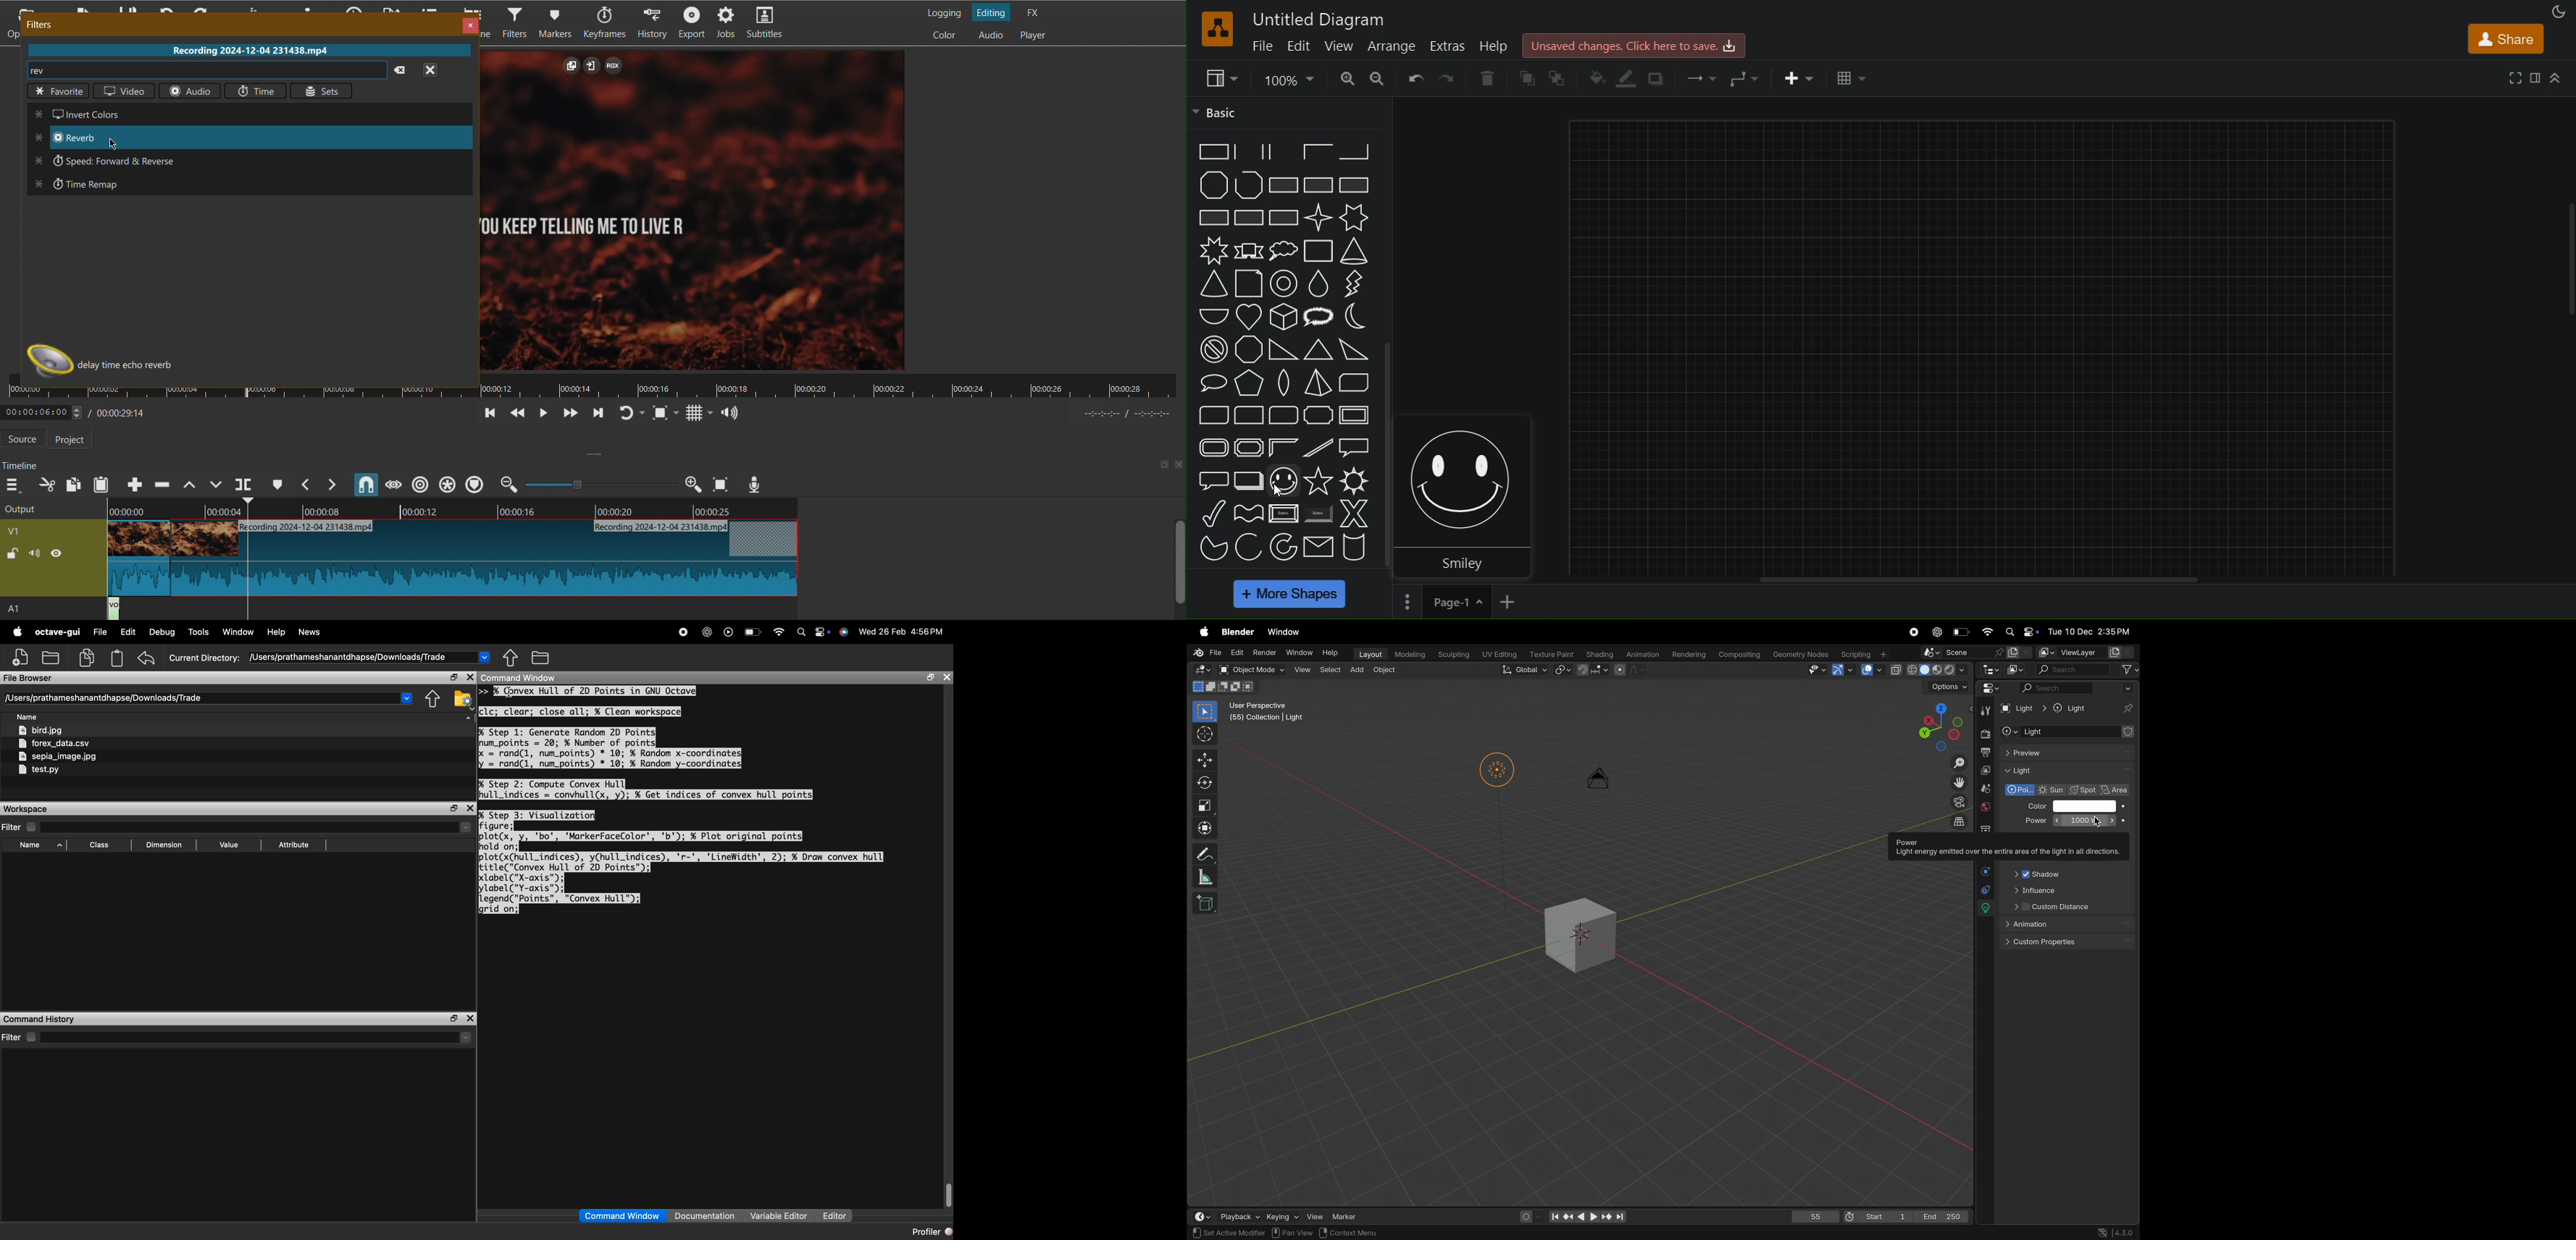  Describe the element at coordinates (944, 11) in the screenshot. I see `Logging` at that location.